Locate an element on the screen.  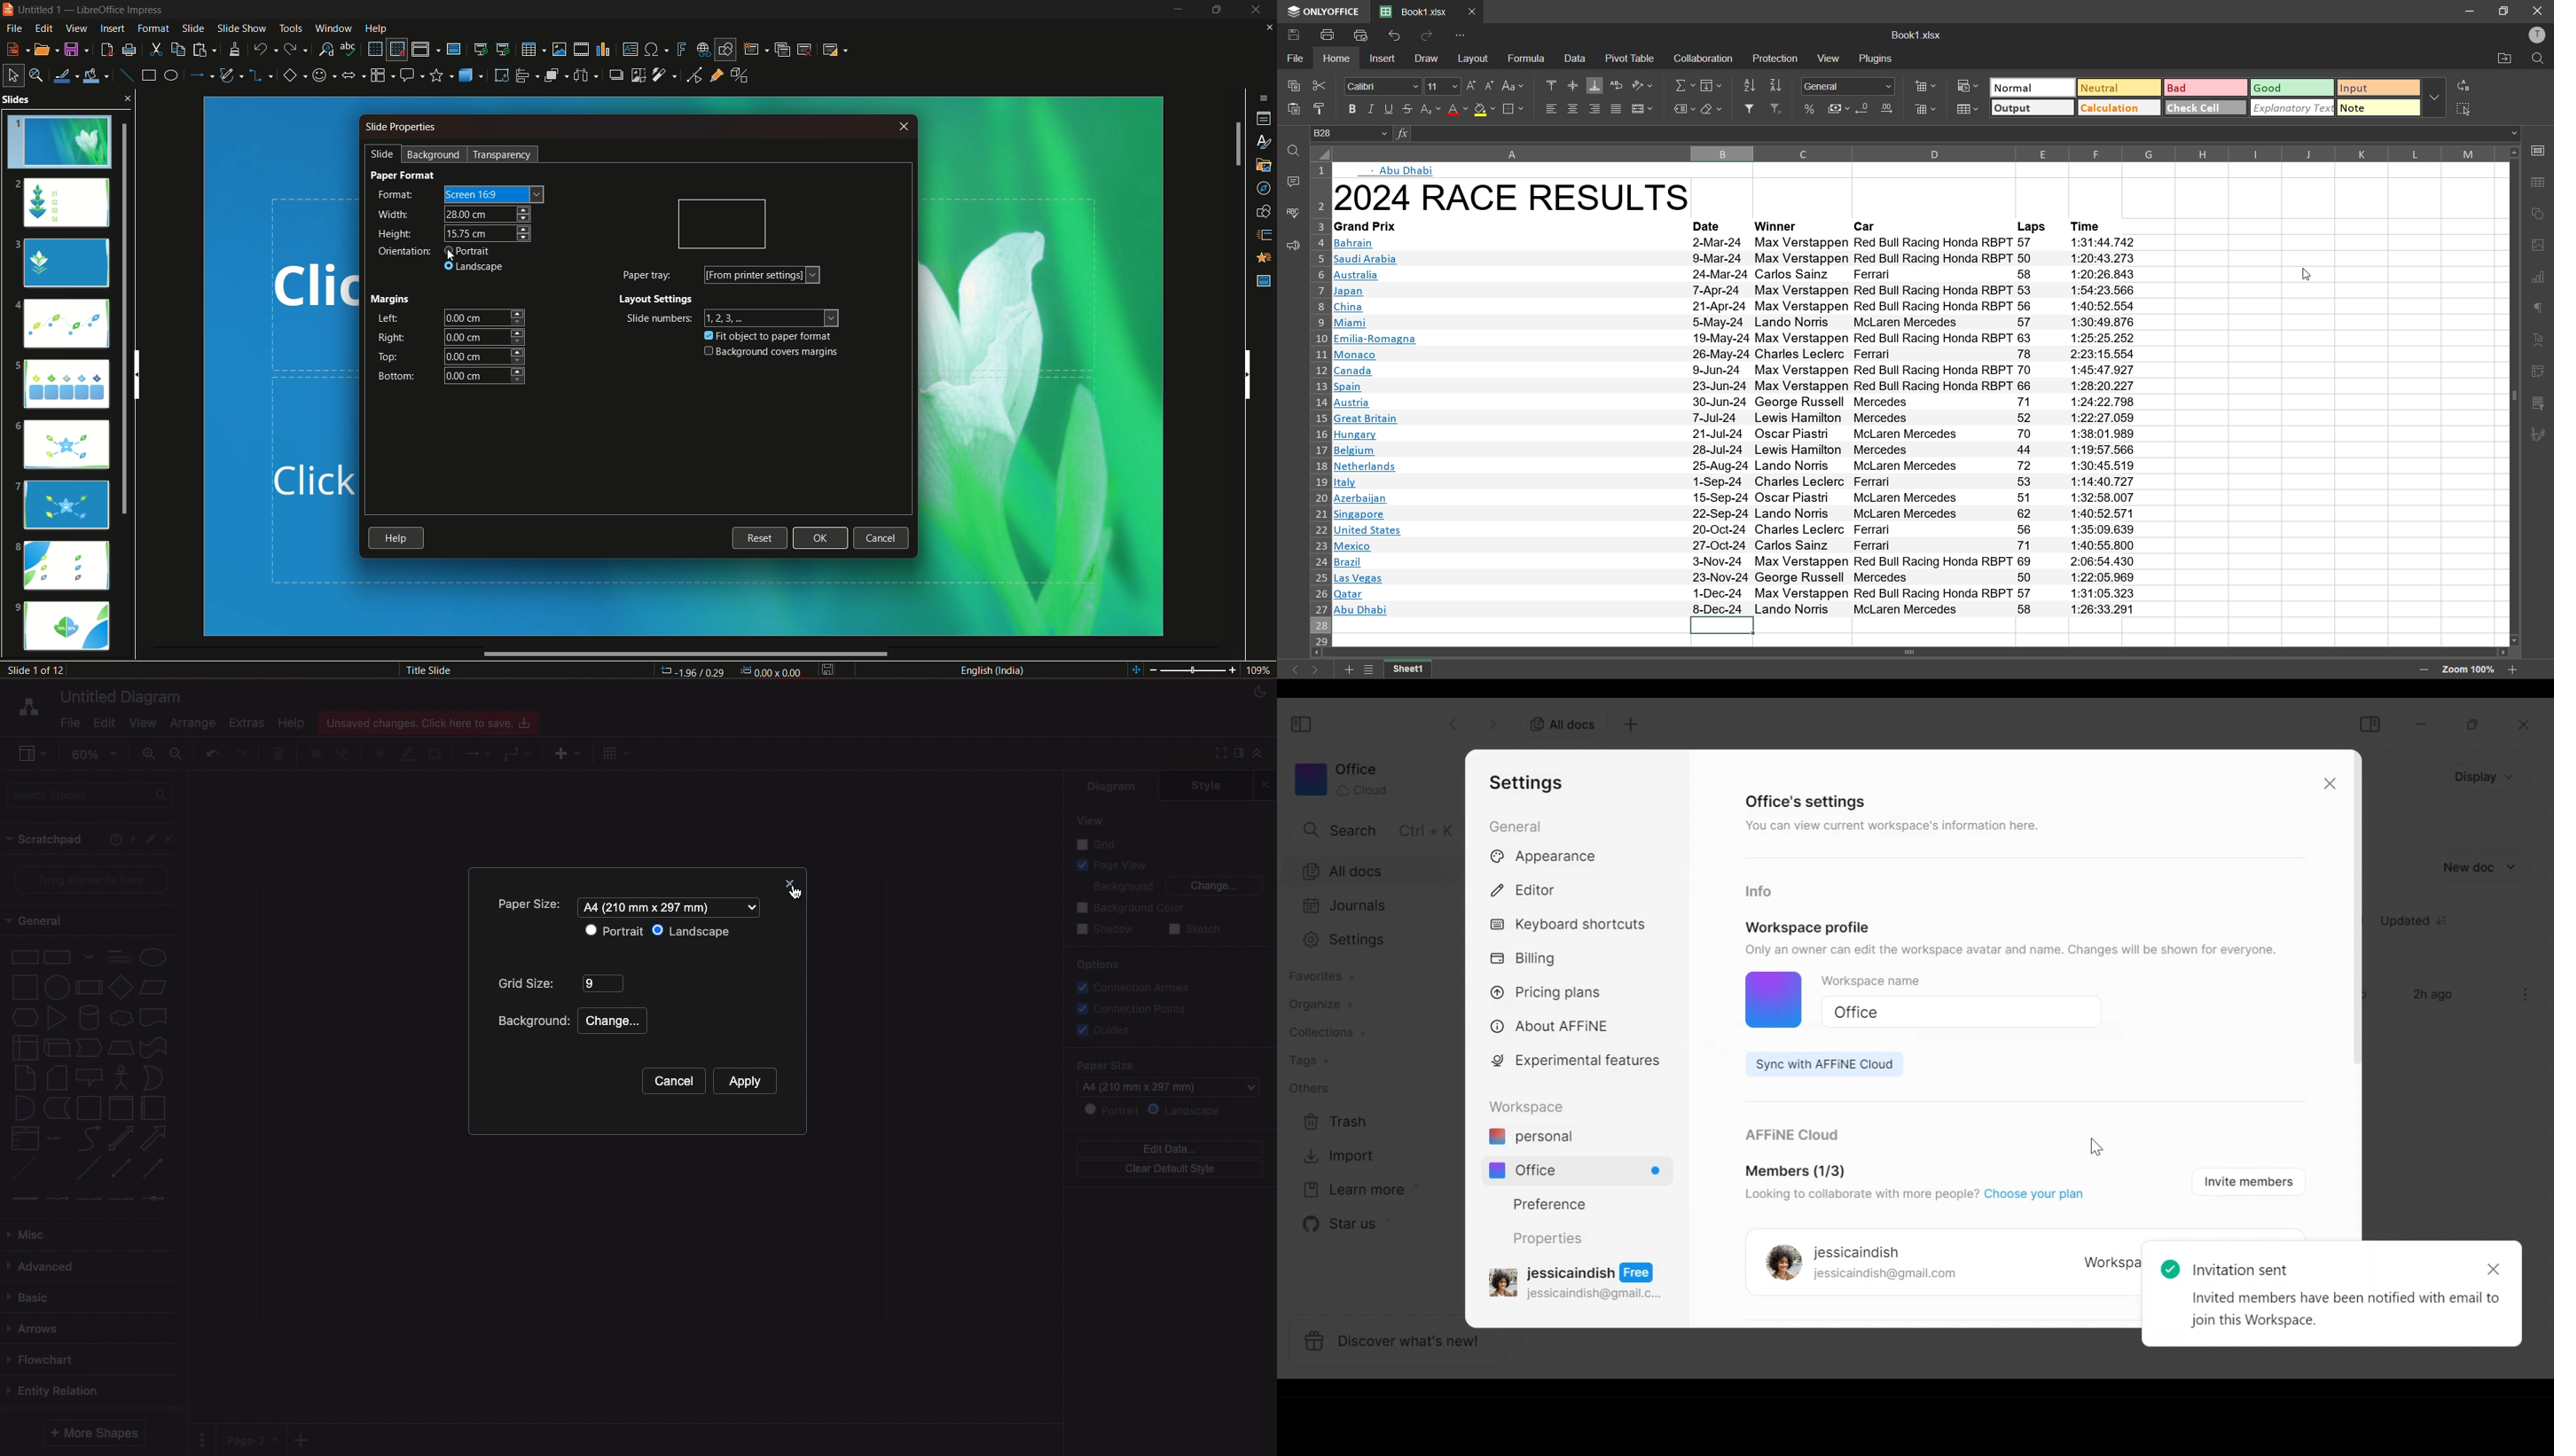
ellipse is located at coordinates (170, 75).